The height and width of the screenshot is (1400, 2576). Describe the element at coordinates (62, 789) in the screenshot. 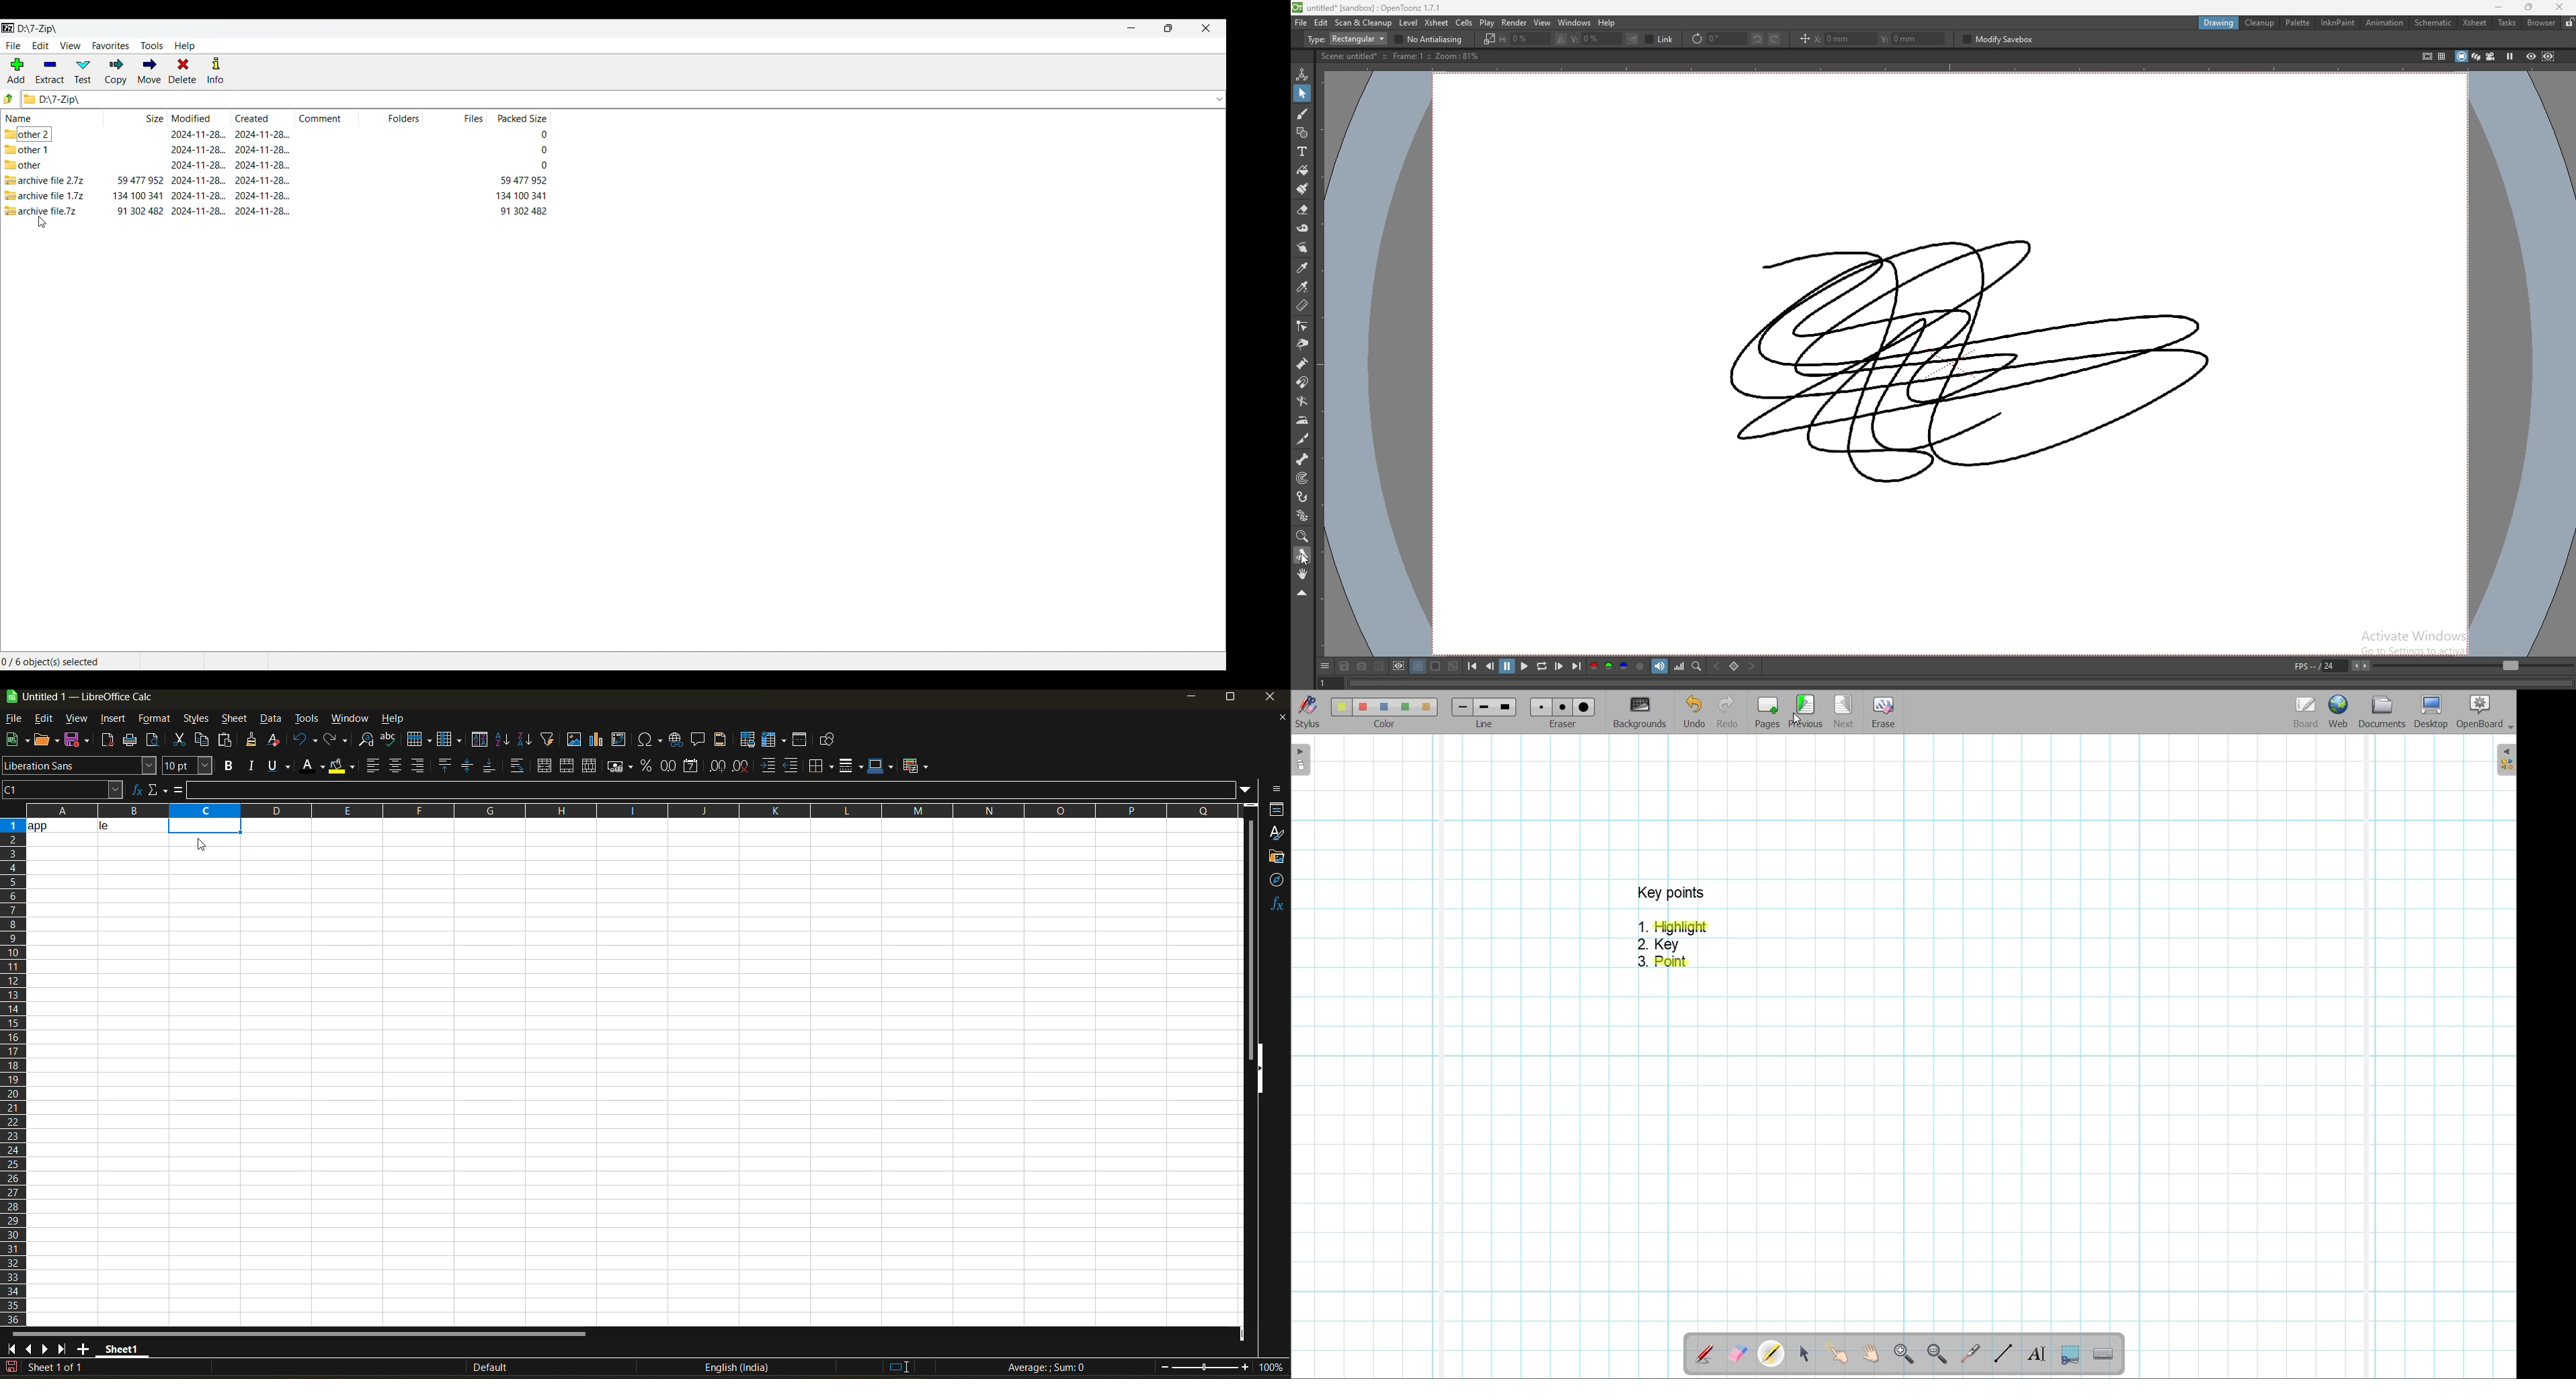

I see `cell address` at that location.